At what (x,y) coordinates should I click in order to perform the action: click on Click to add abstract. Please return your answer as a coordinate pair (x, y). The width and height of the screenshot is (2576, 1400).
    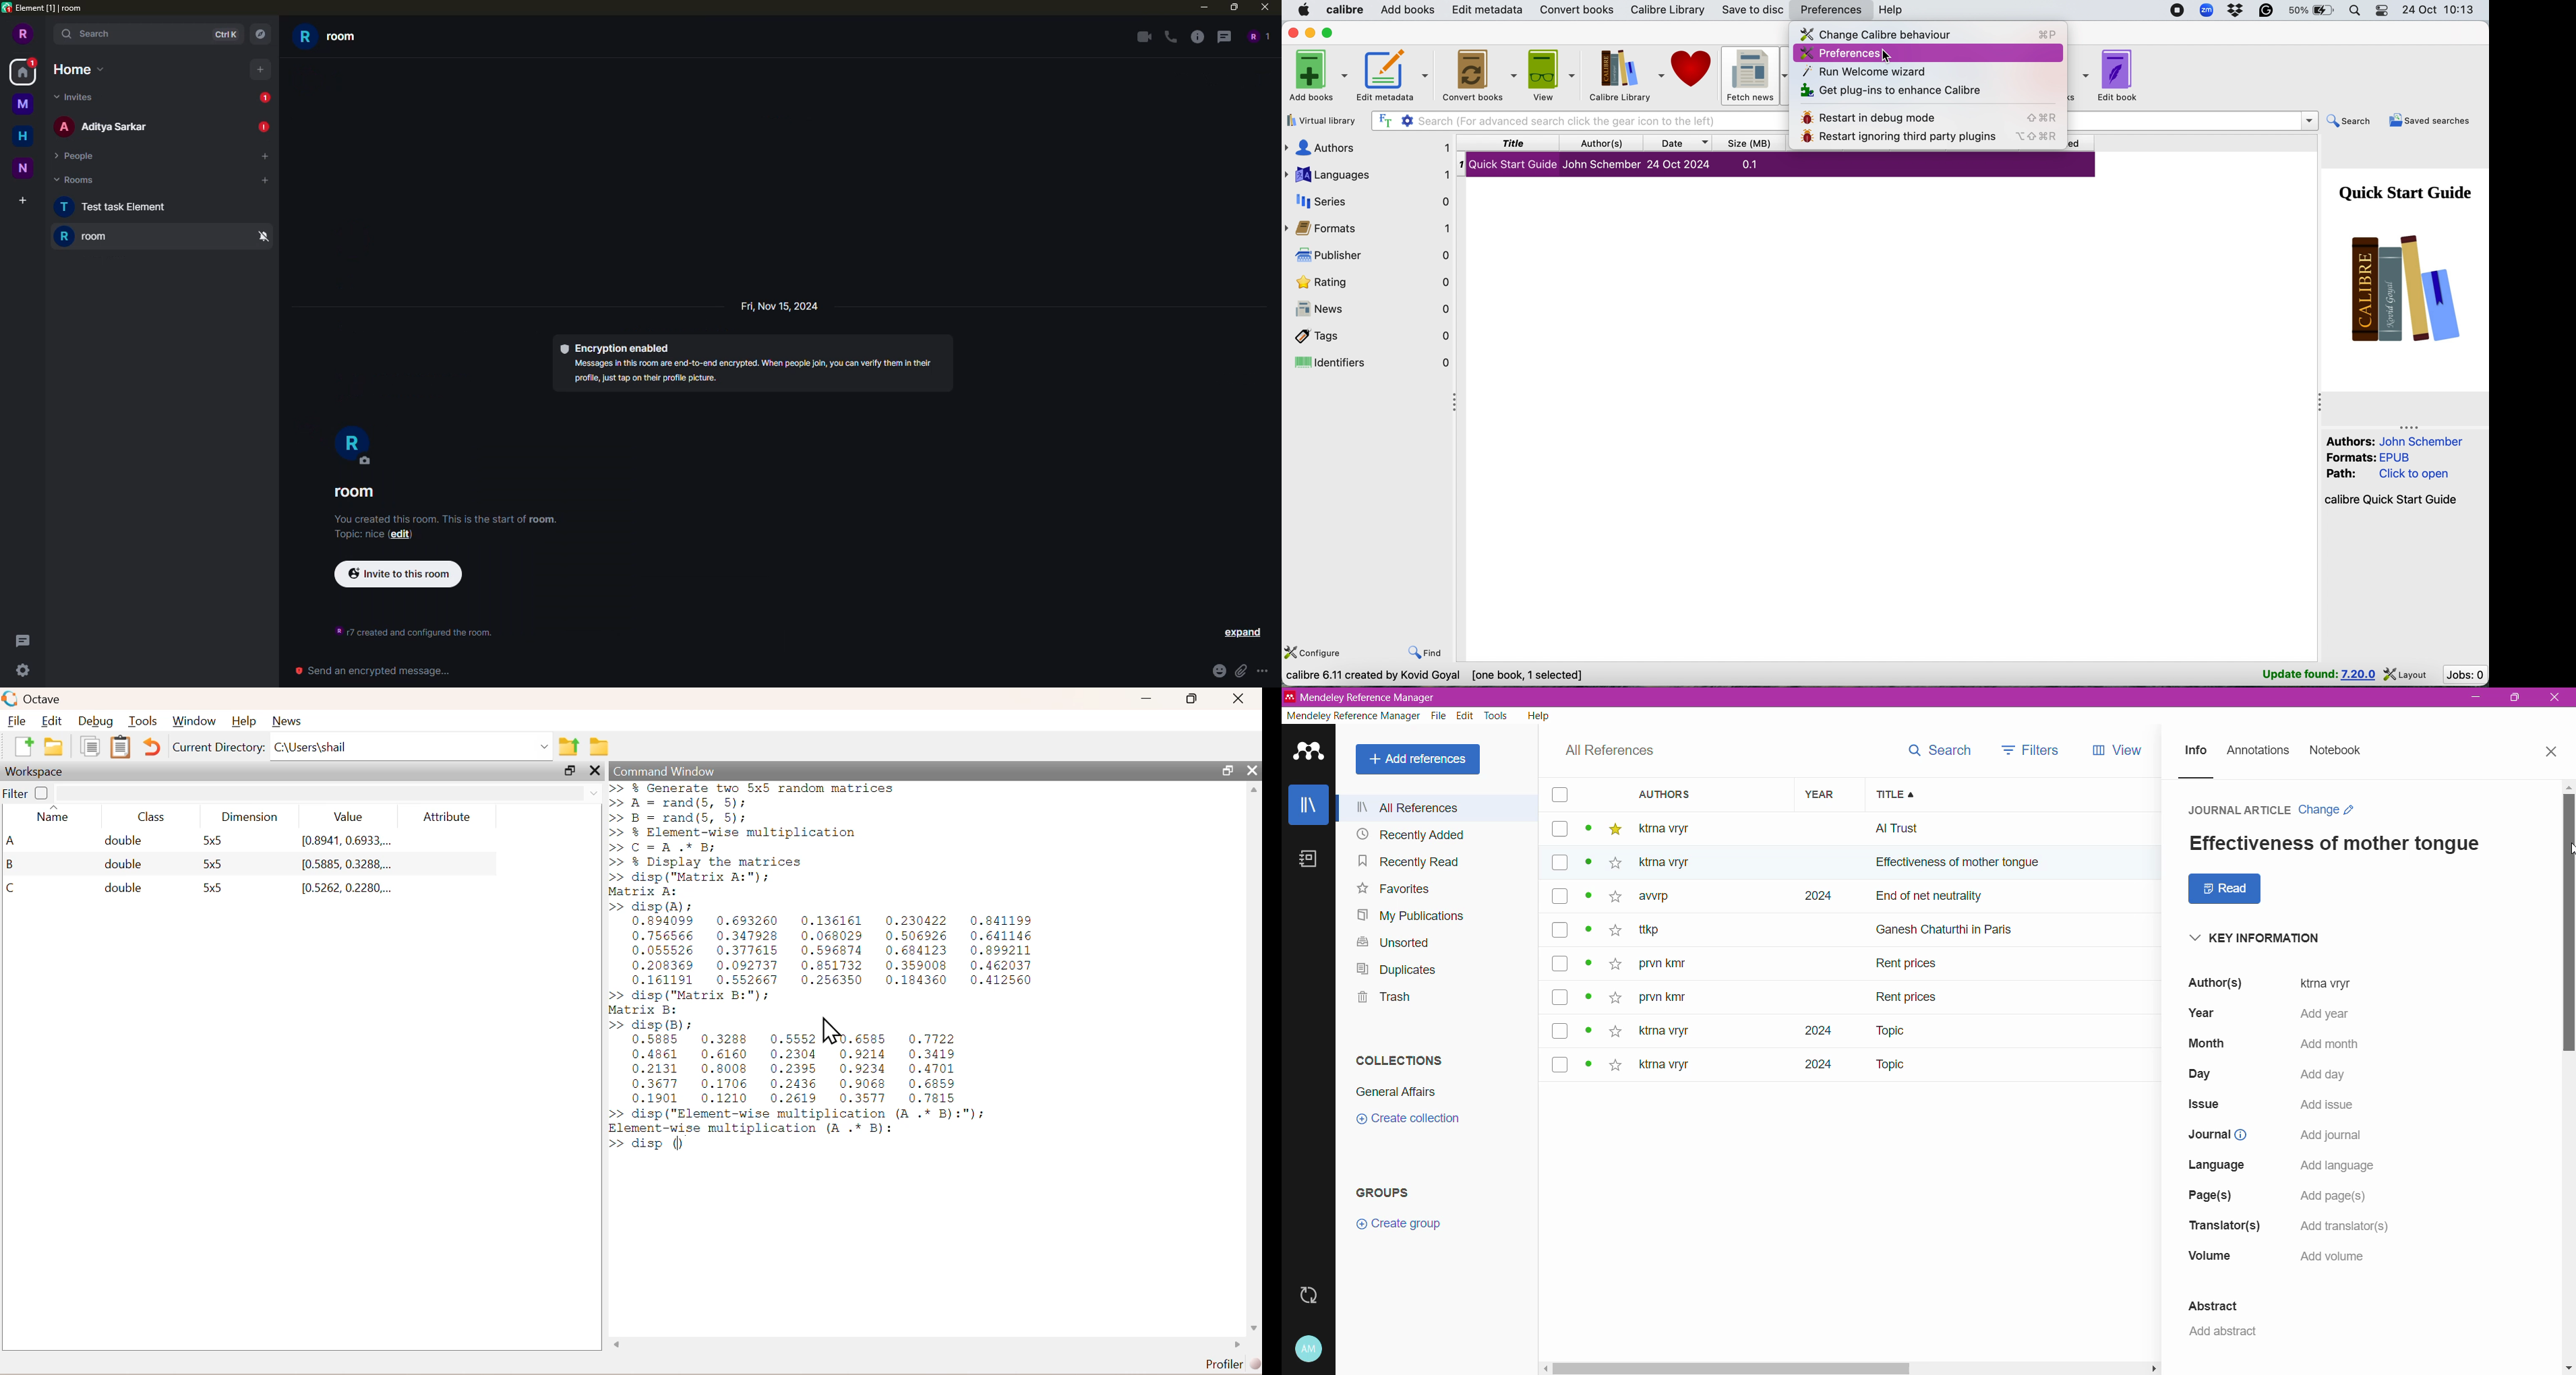
    Looking at the image, I should click on (2219, 1333).